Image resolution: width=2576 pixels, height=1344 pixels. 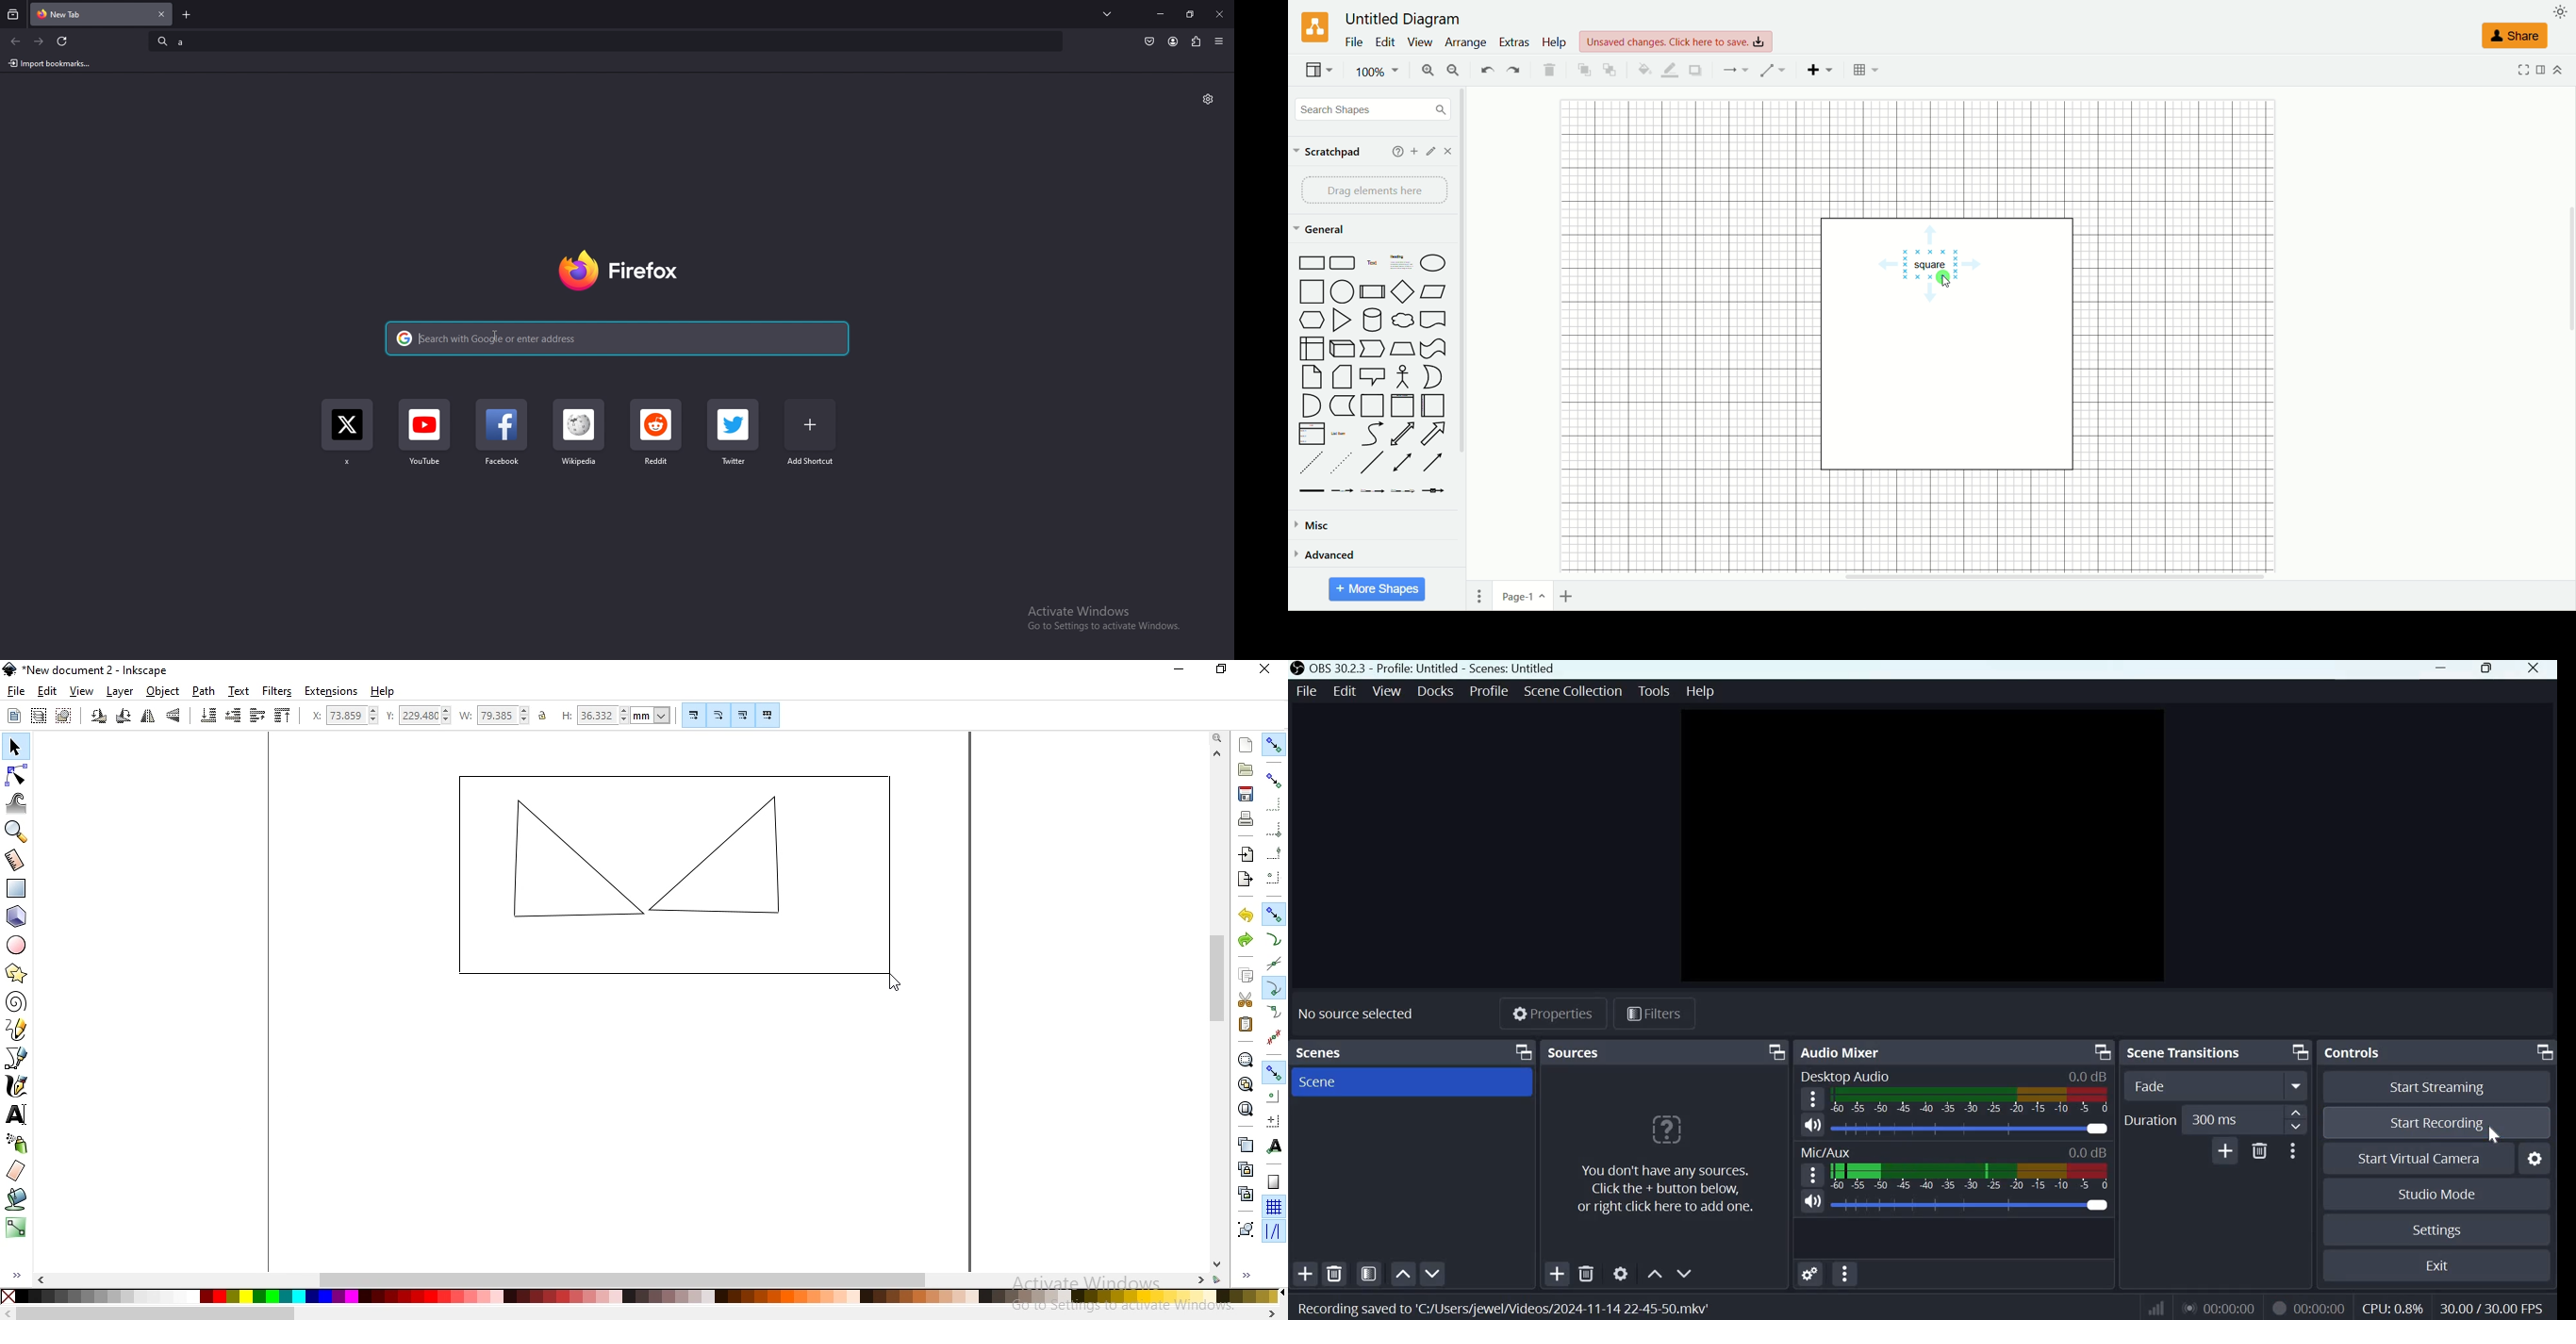 What do you see at coordinates (209, 716) in the screenshot?
I see `lower selection to bottom` at bounding box center [209, 716].